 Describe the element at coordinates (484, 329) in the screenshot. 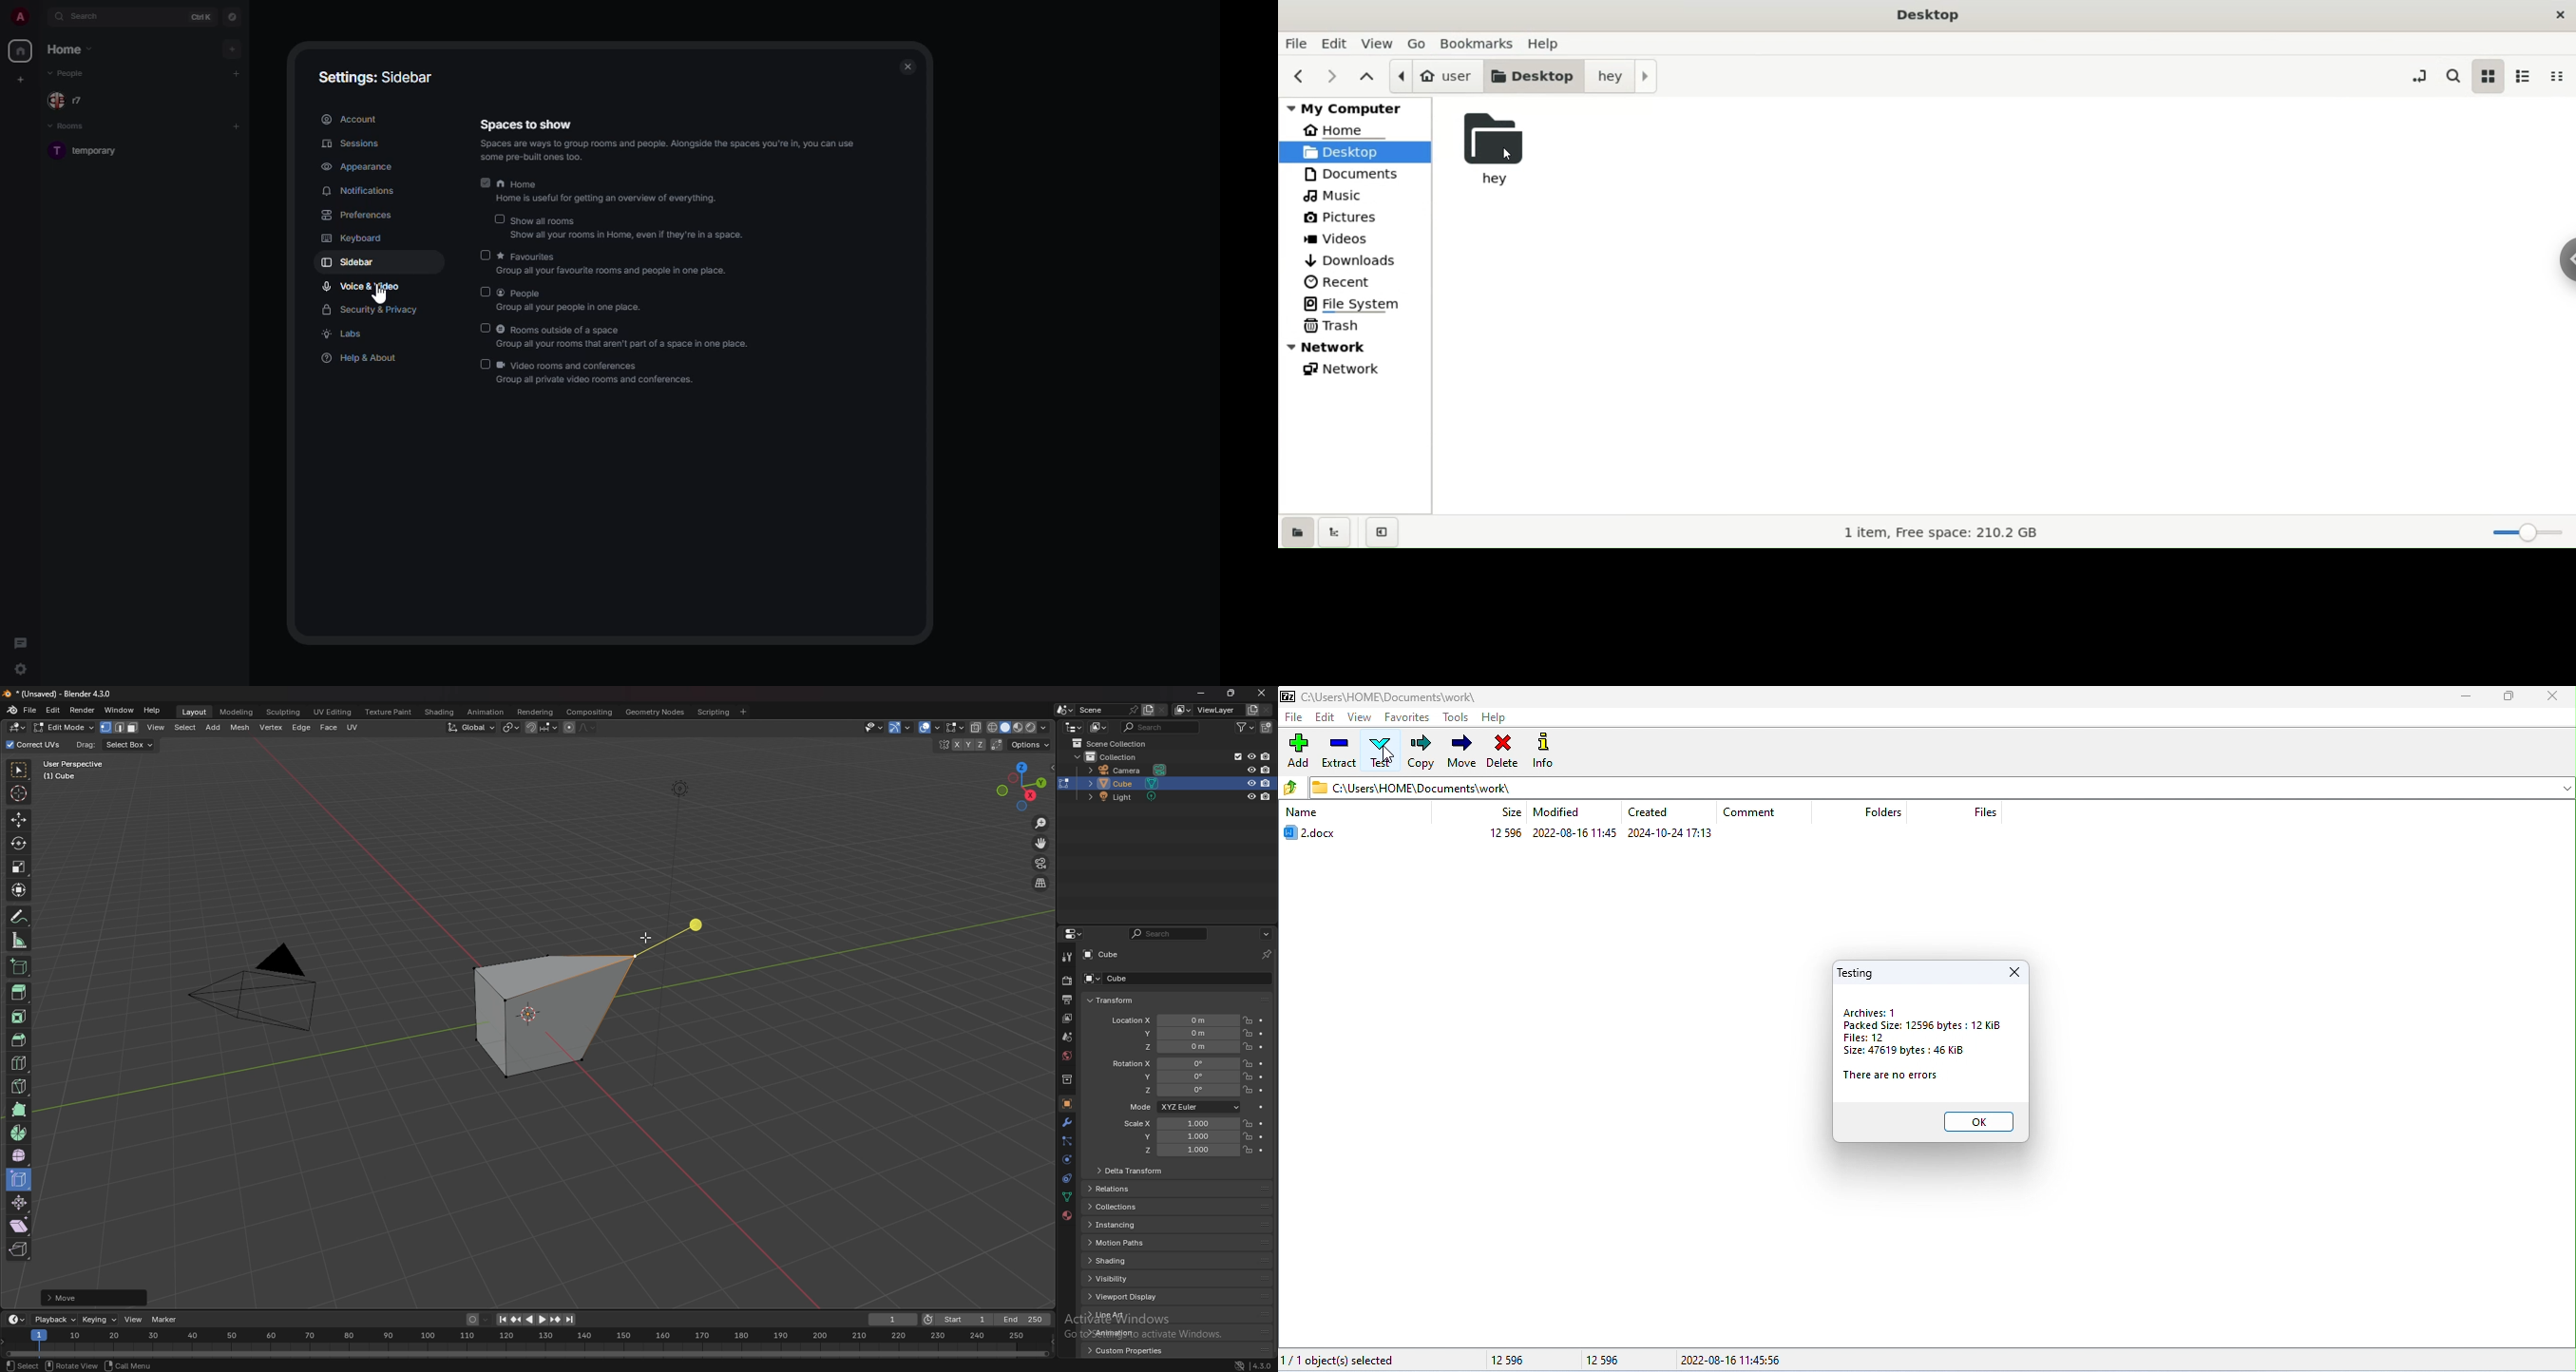

I see `disabled` at that location.